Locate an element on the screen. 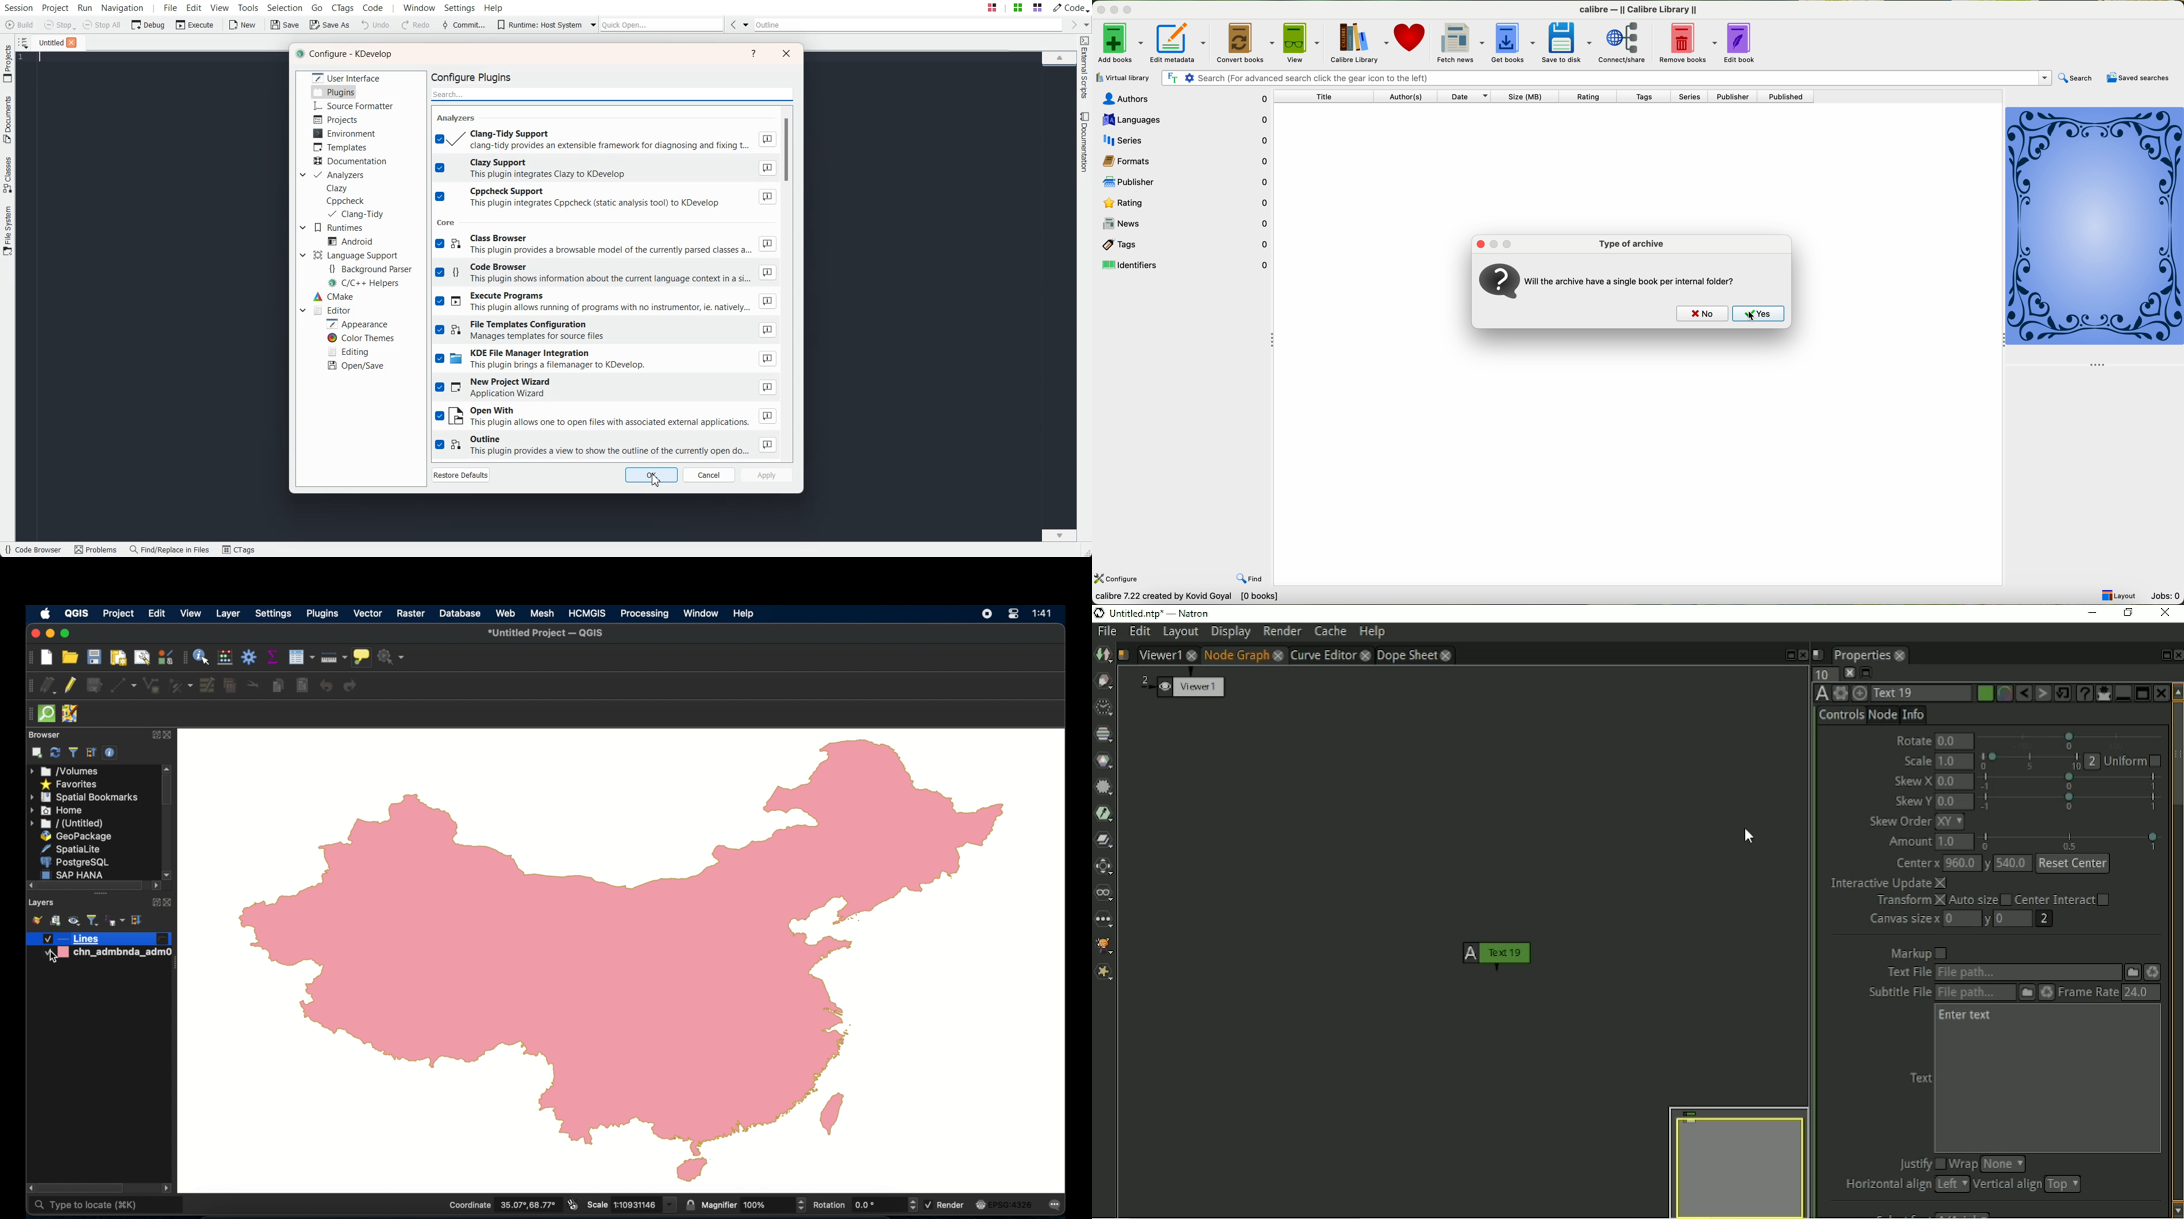 This screenshot has width=2184, height=1232. Enable Code Browser is located at coordinates (606, 275).